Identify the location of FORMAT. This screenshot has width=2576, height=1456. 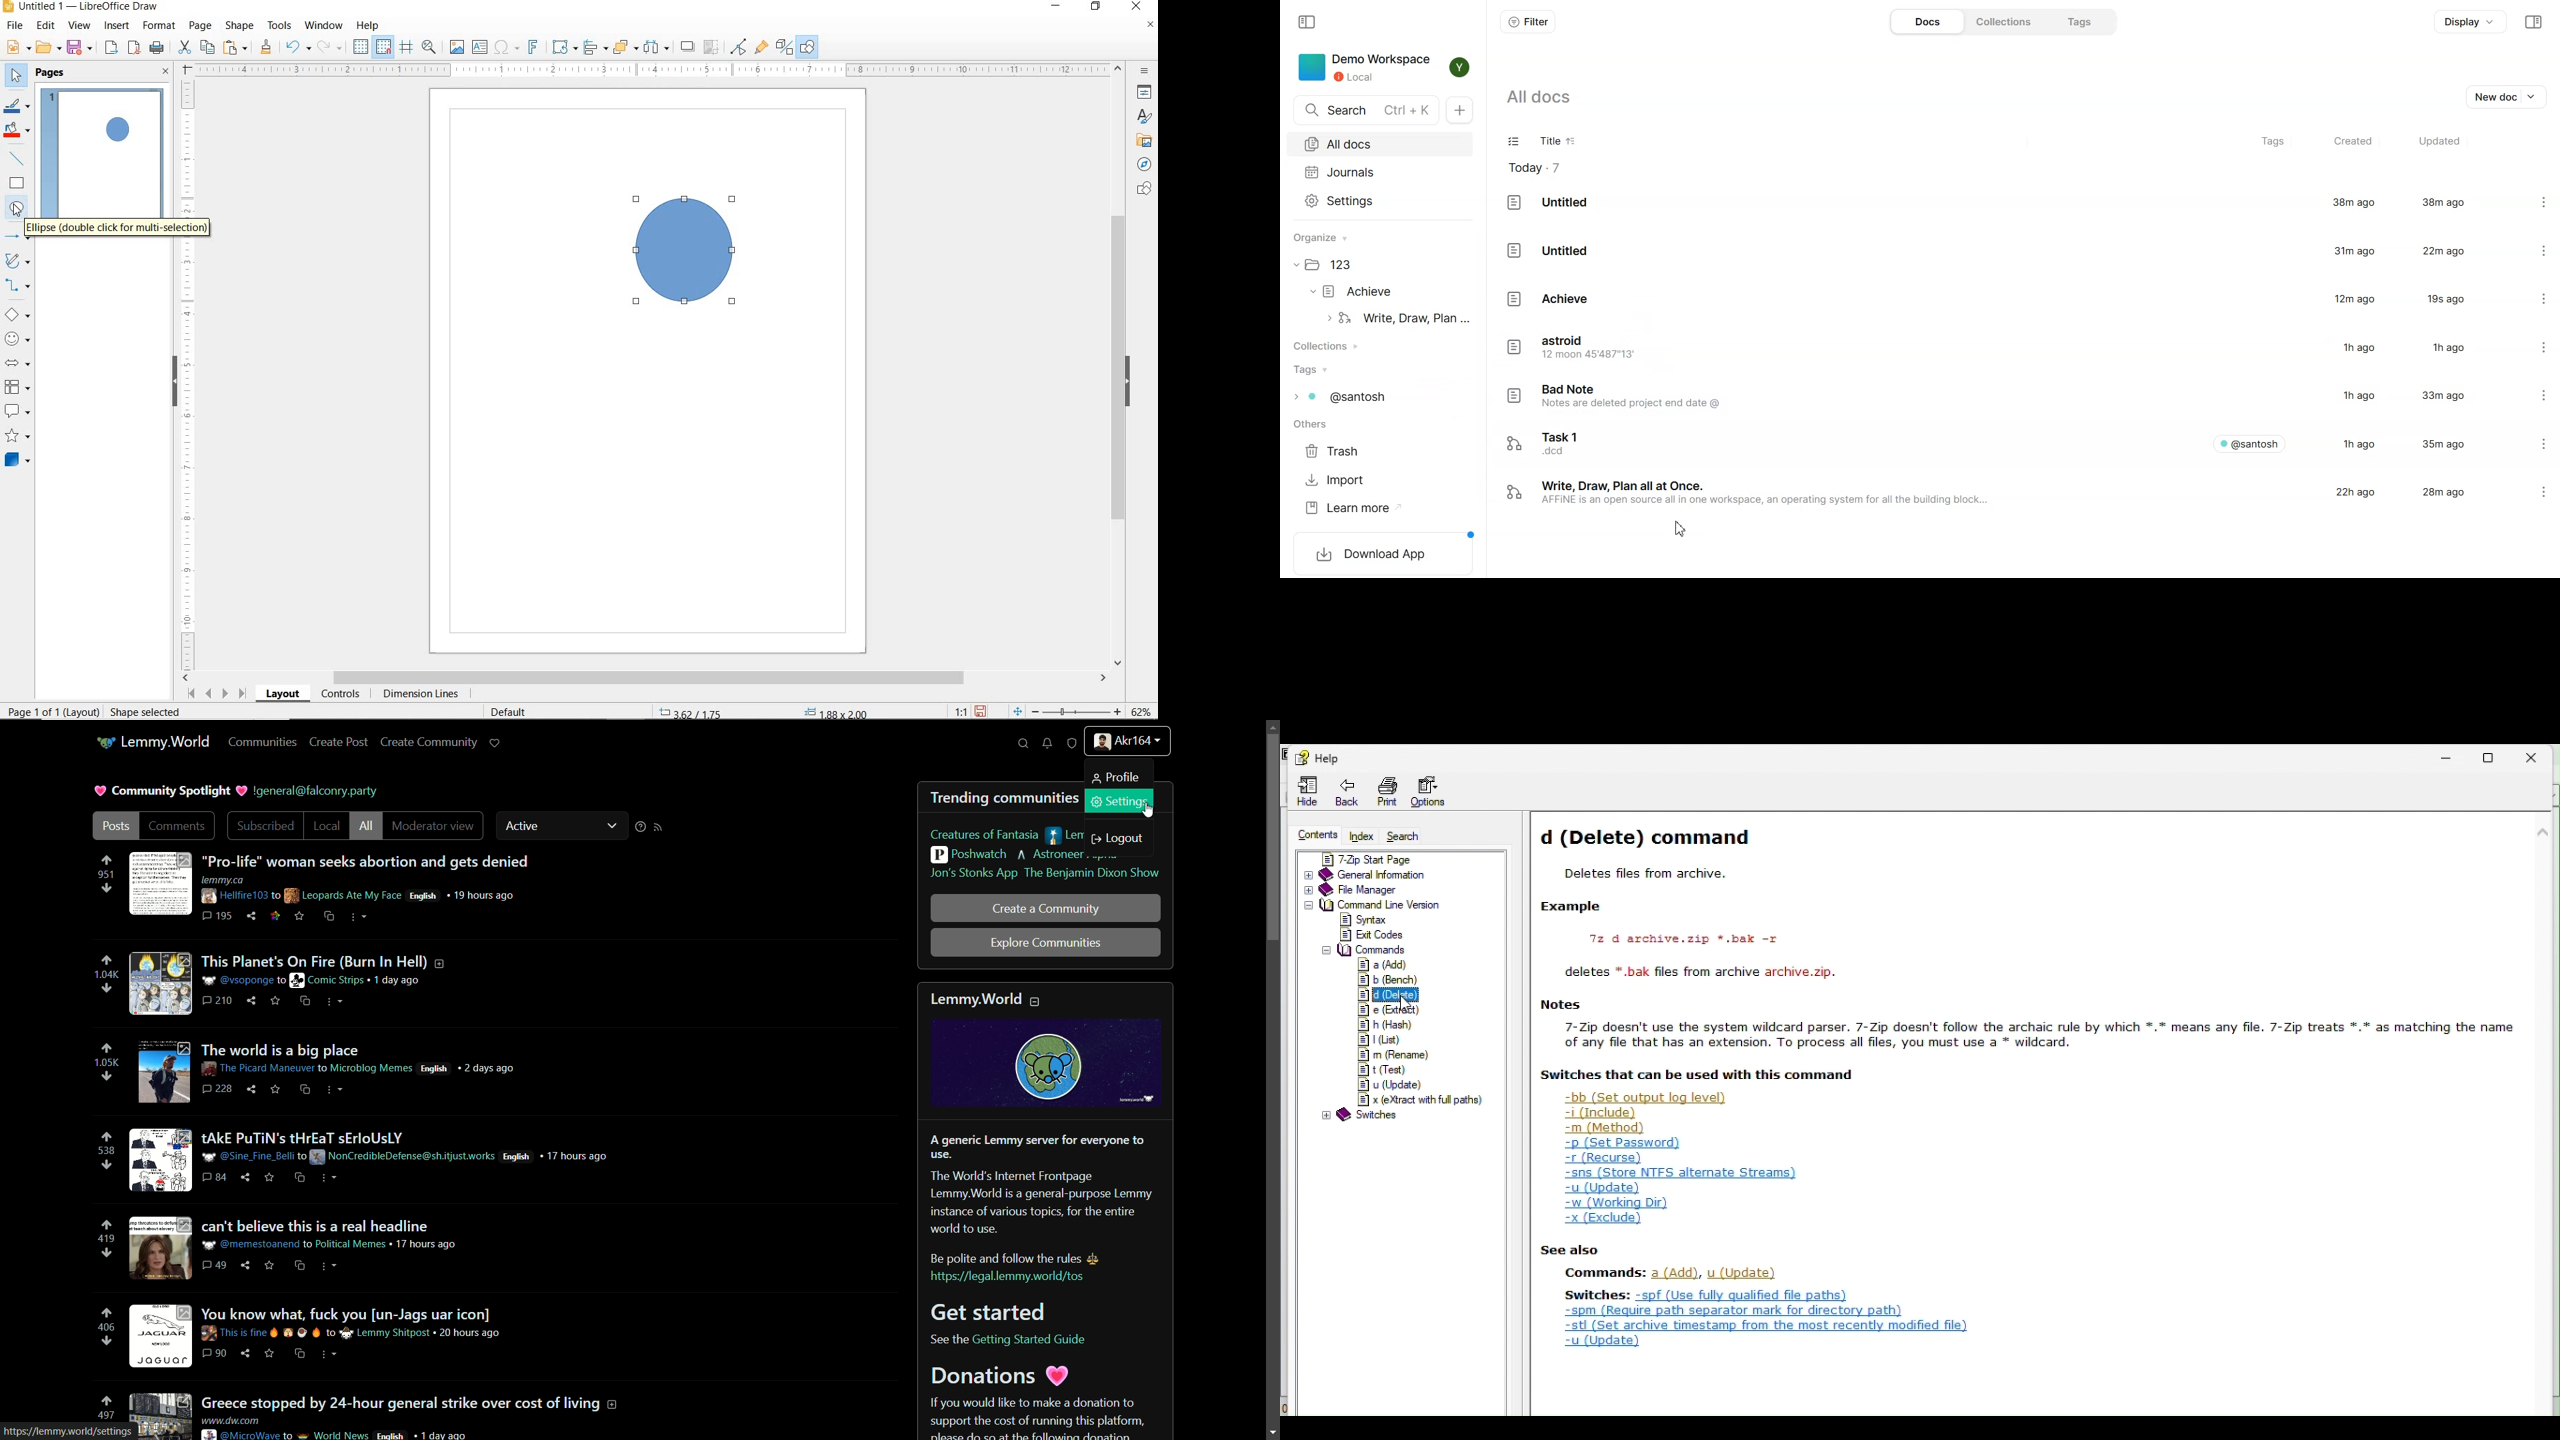
(160, 26).